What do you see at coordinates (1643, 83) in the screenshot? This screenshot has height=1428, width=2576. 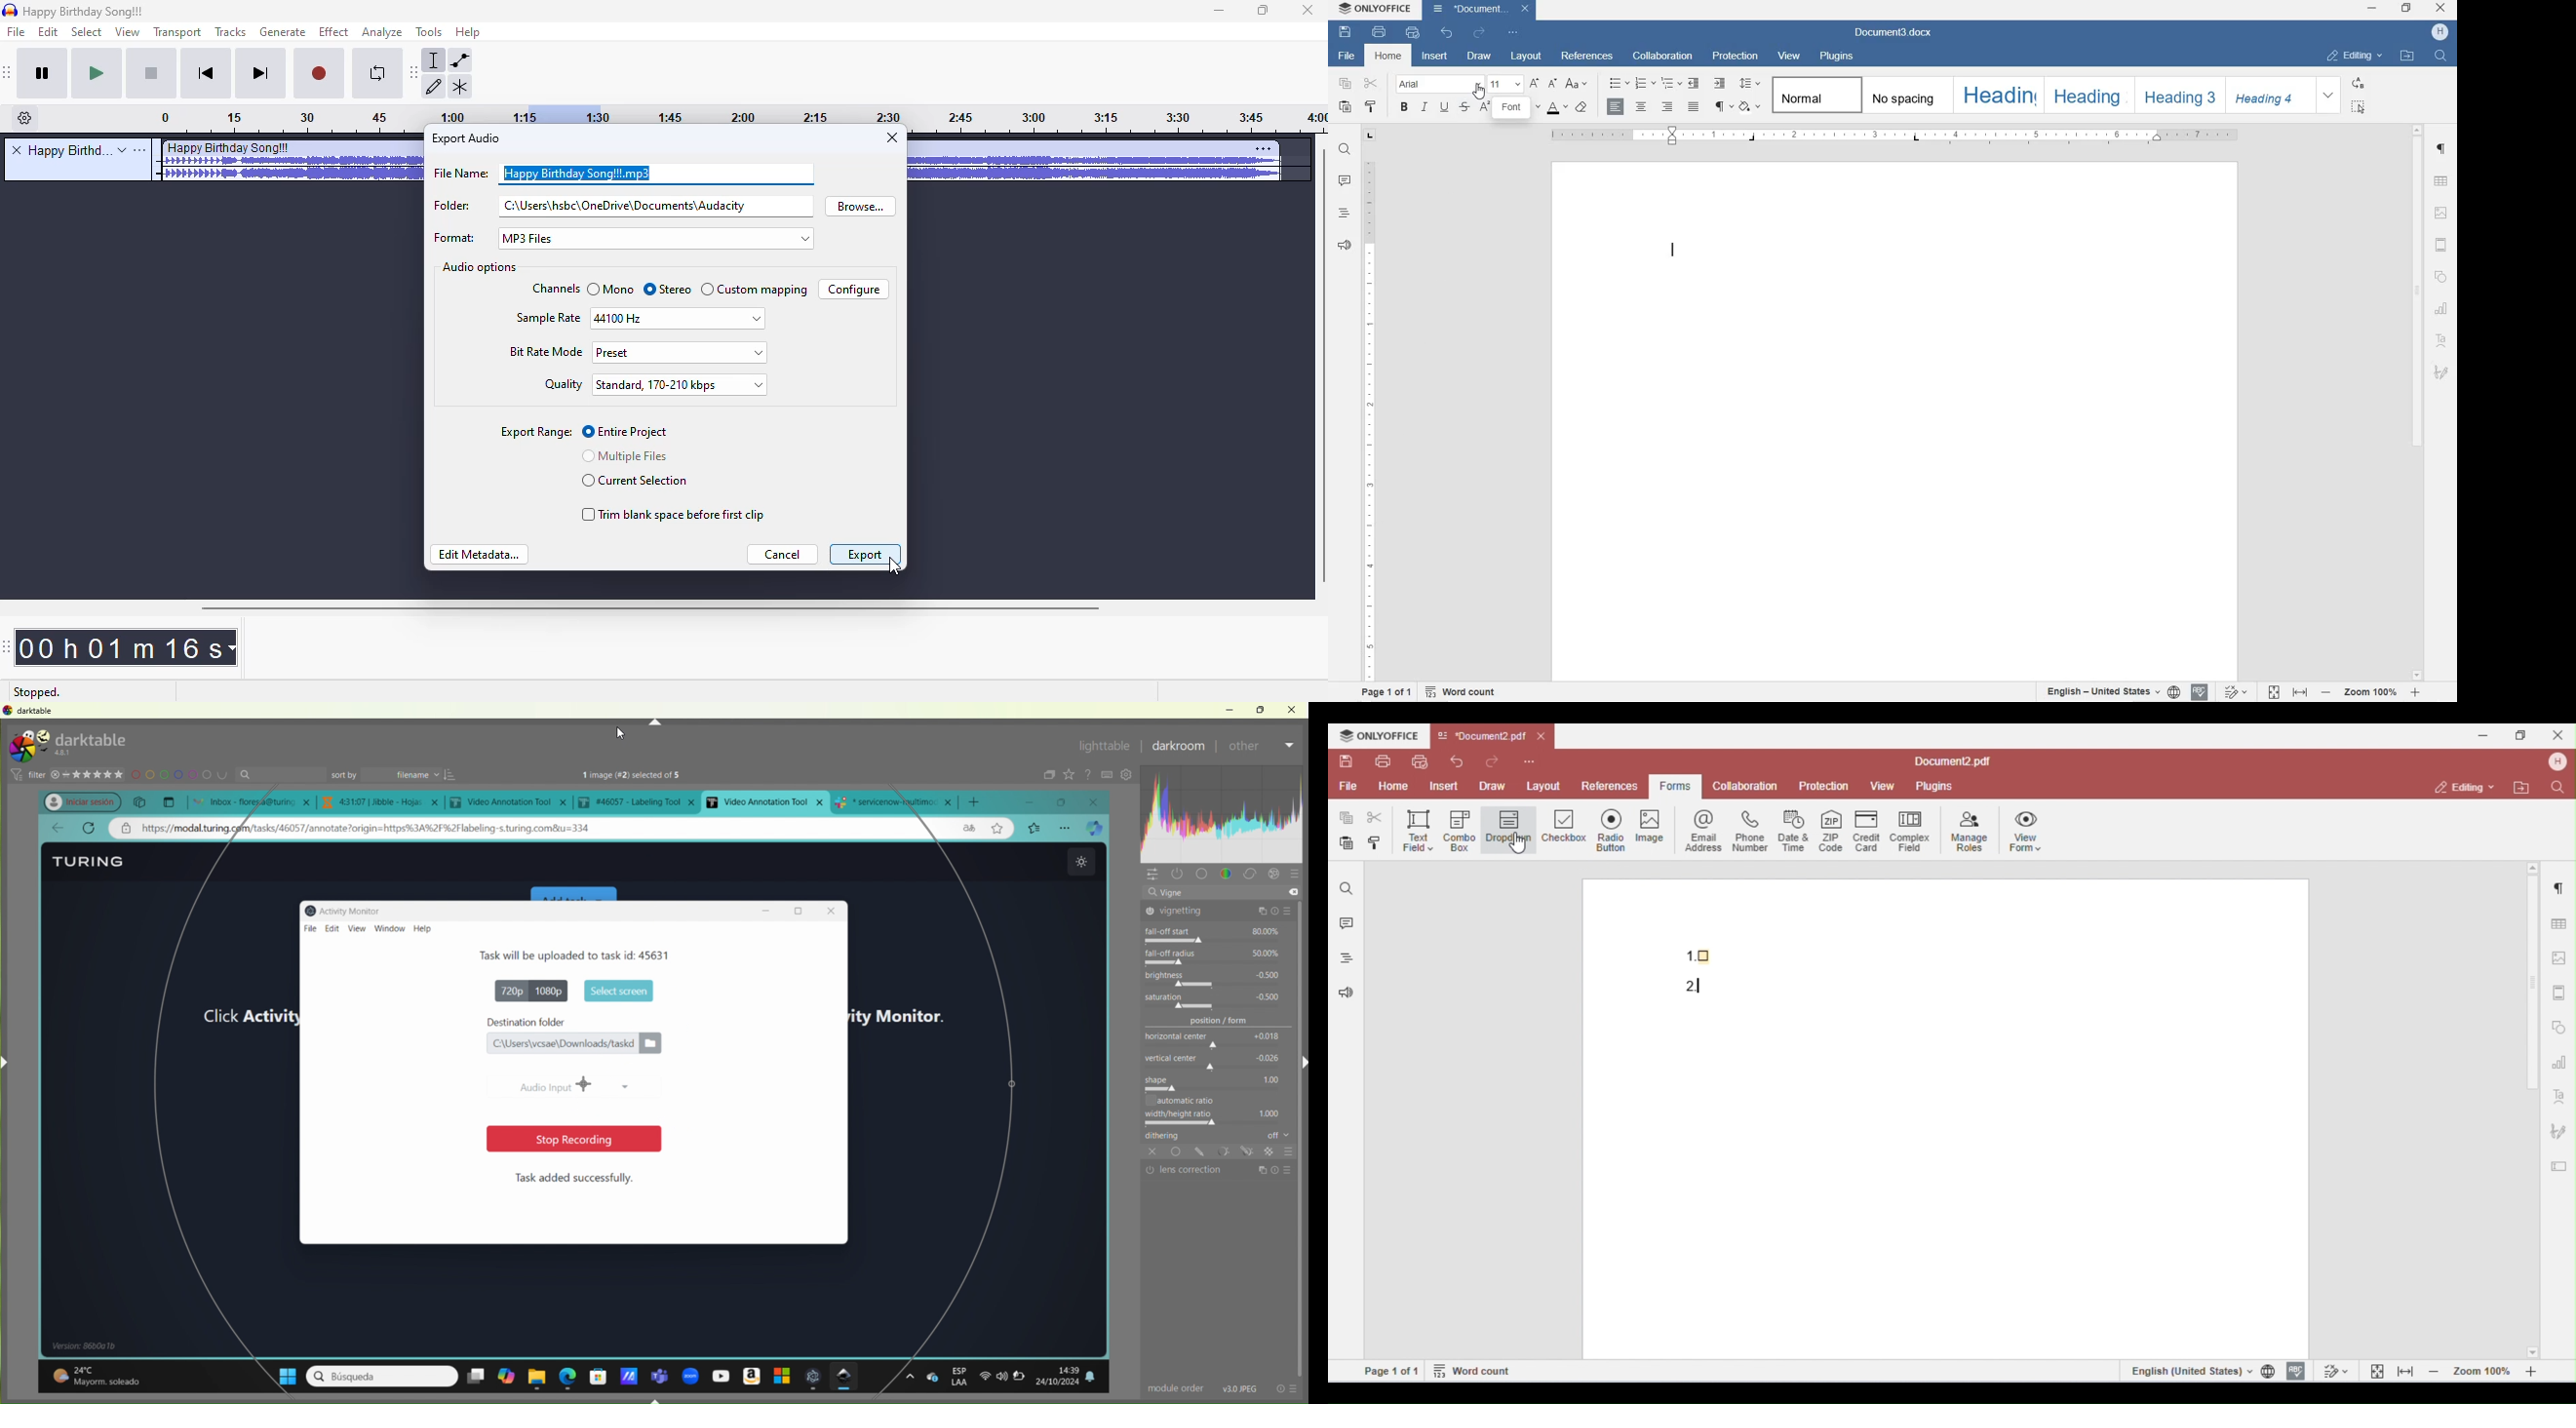 I see `NUMBERING` at bounding box center [1643, 83].